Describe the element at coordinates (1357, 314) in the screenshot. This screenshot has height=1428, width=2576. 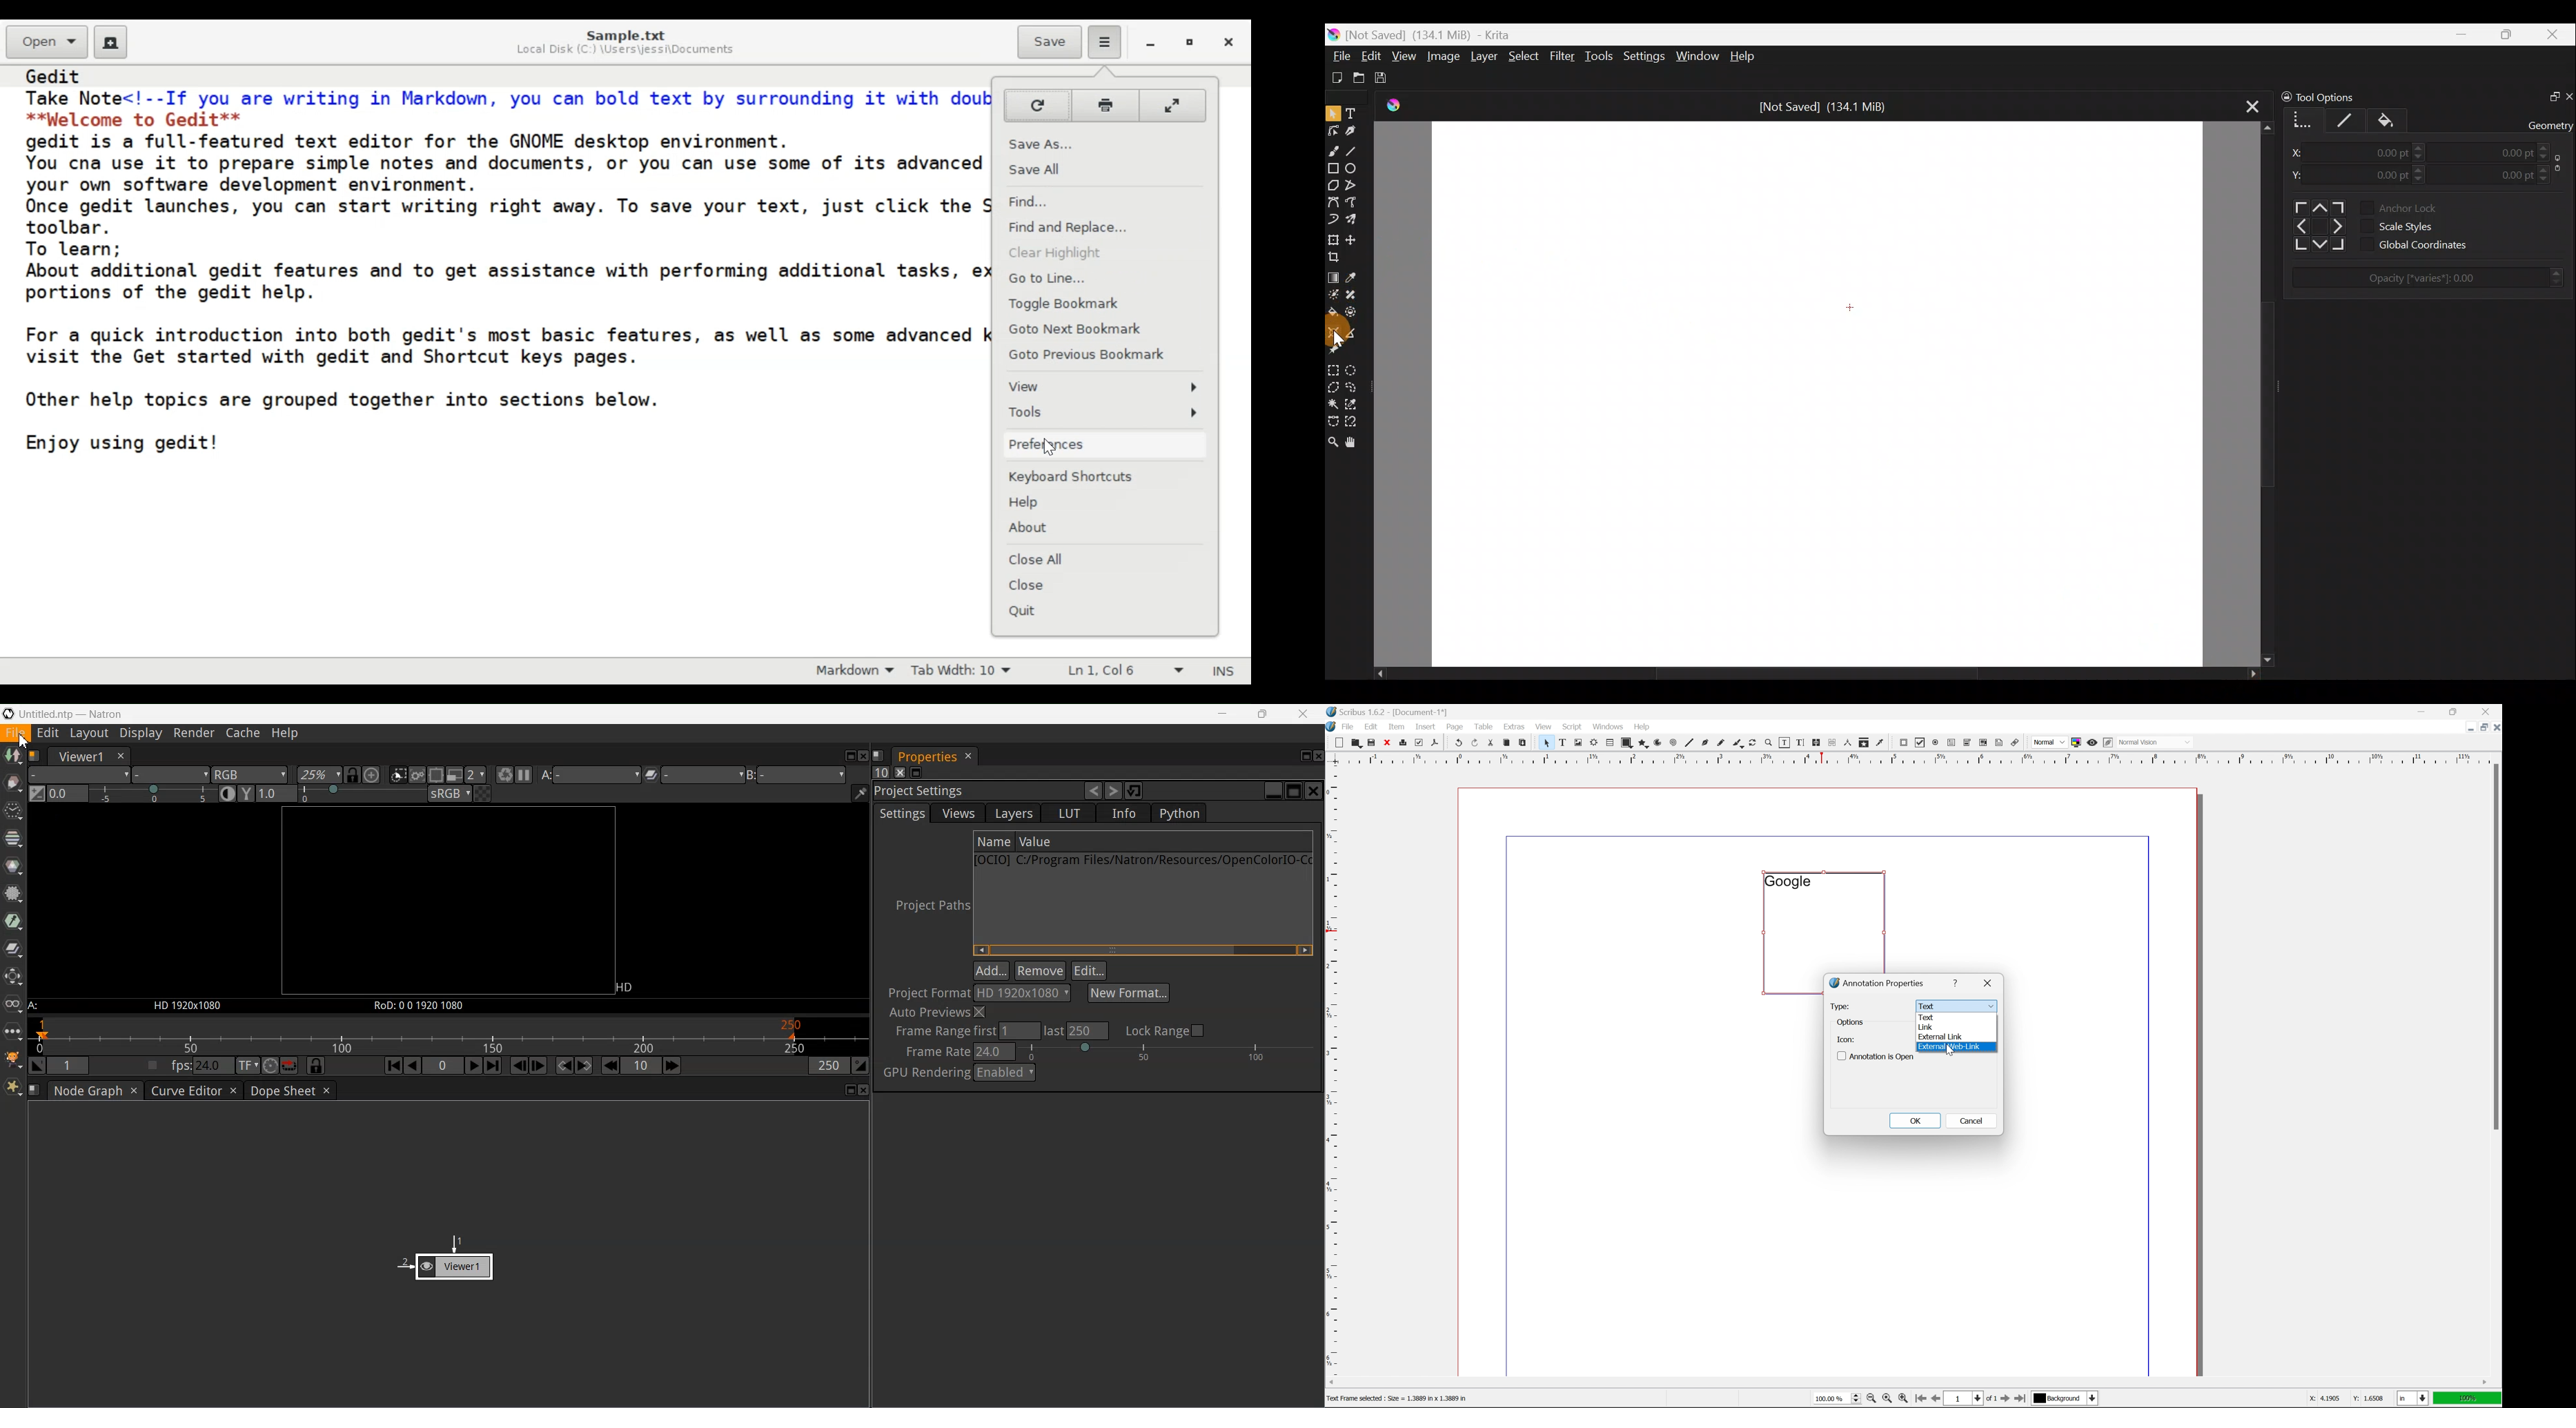
I see `Enclose and fill tool` at that location.